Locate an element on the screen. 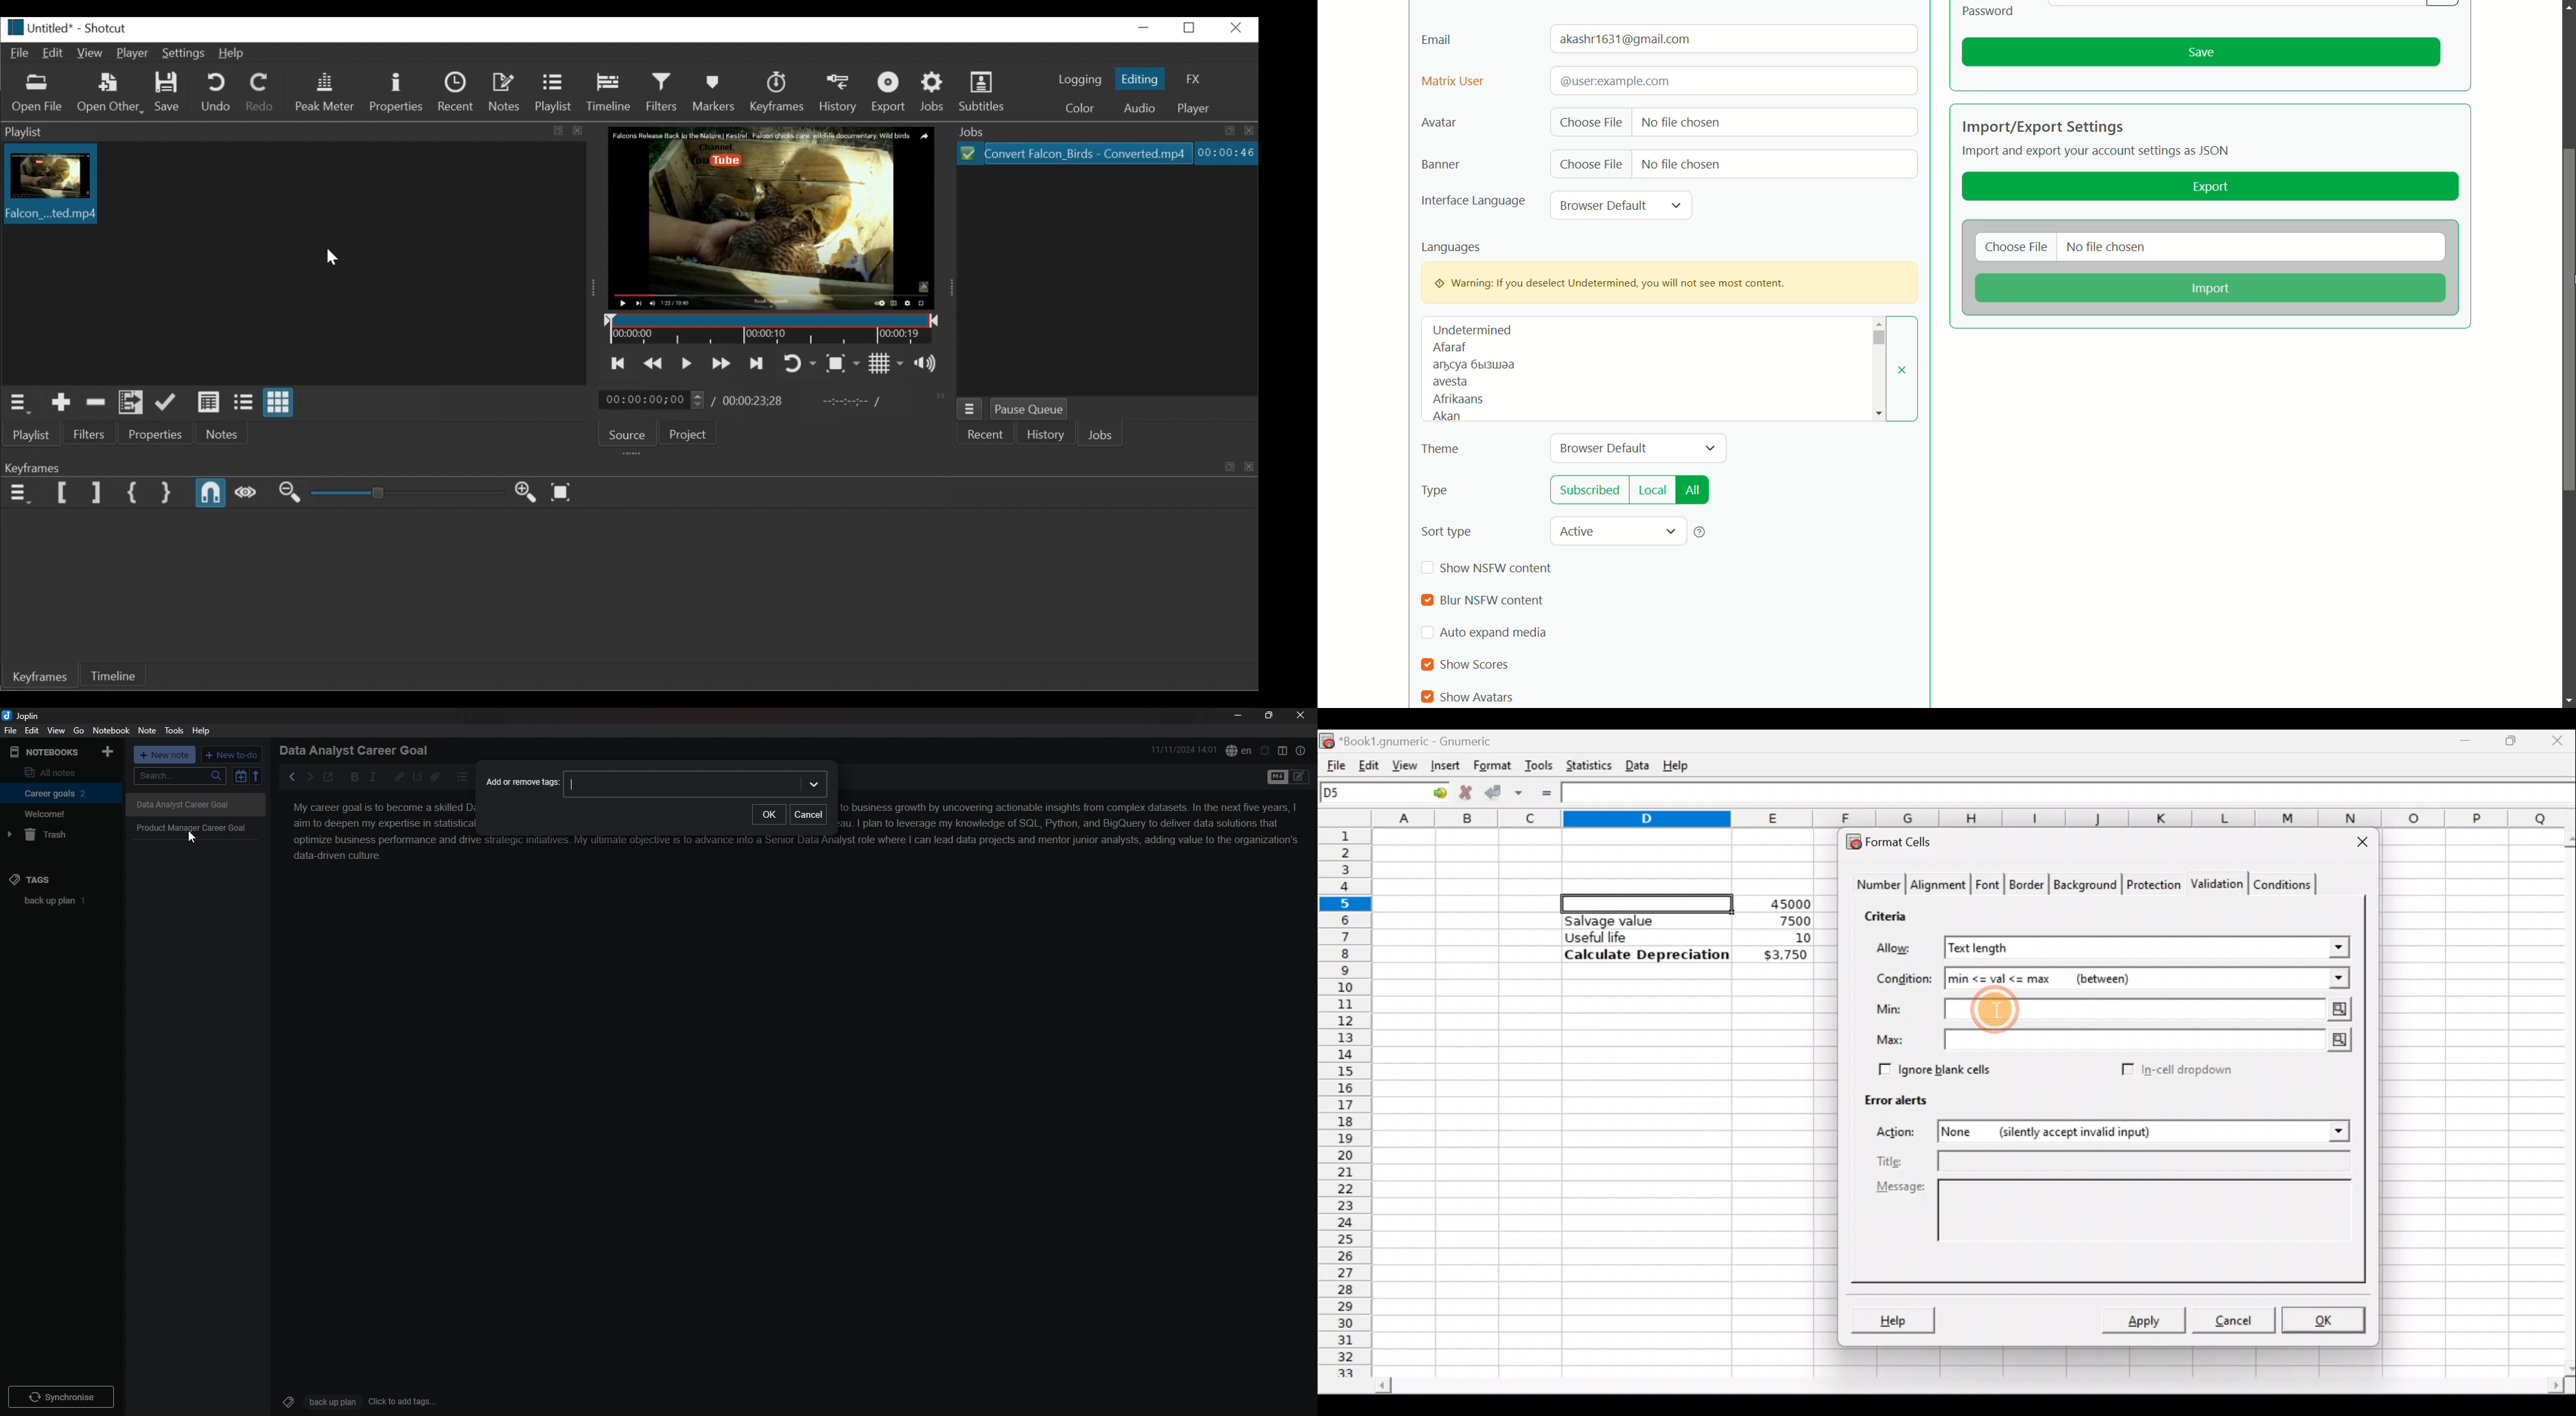  checkbox is located at coordinates (1426, 601).